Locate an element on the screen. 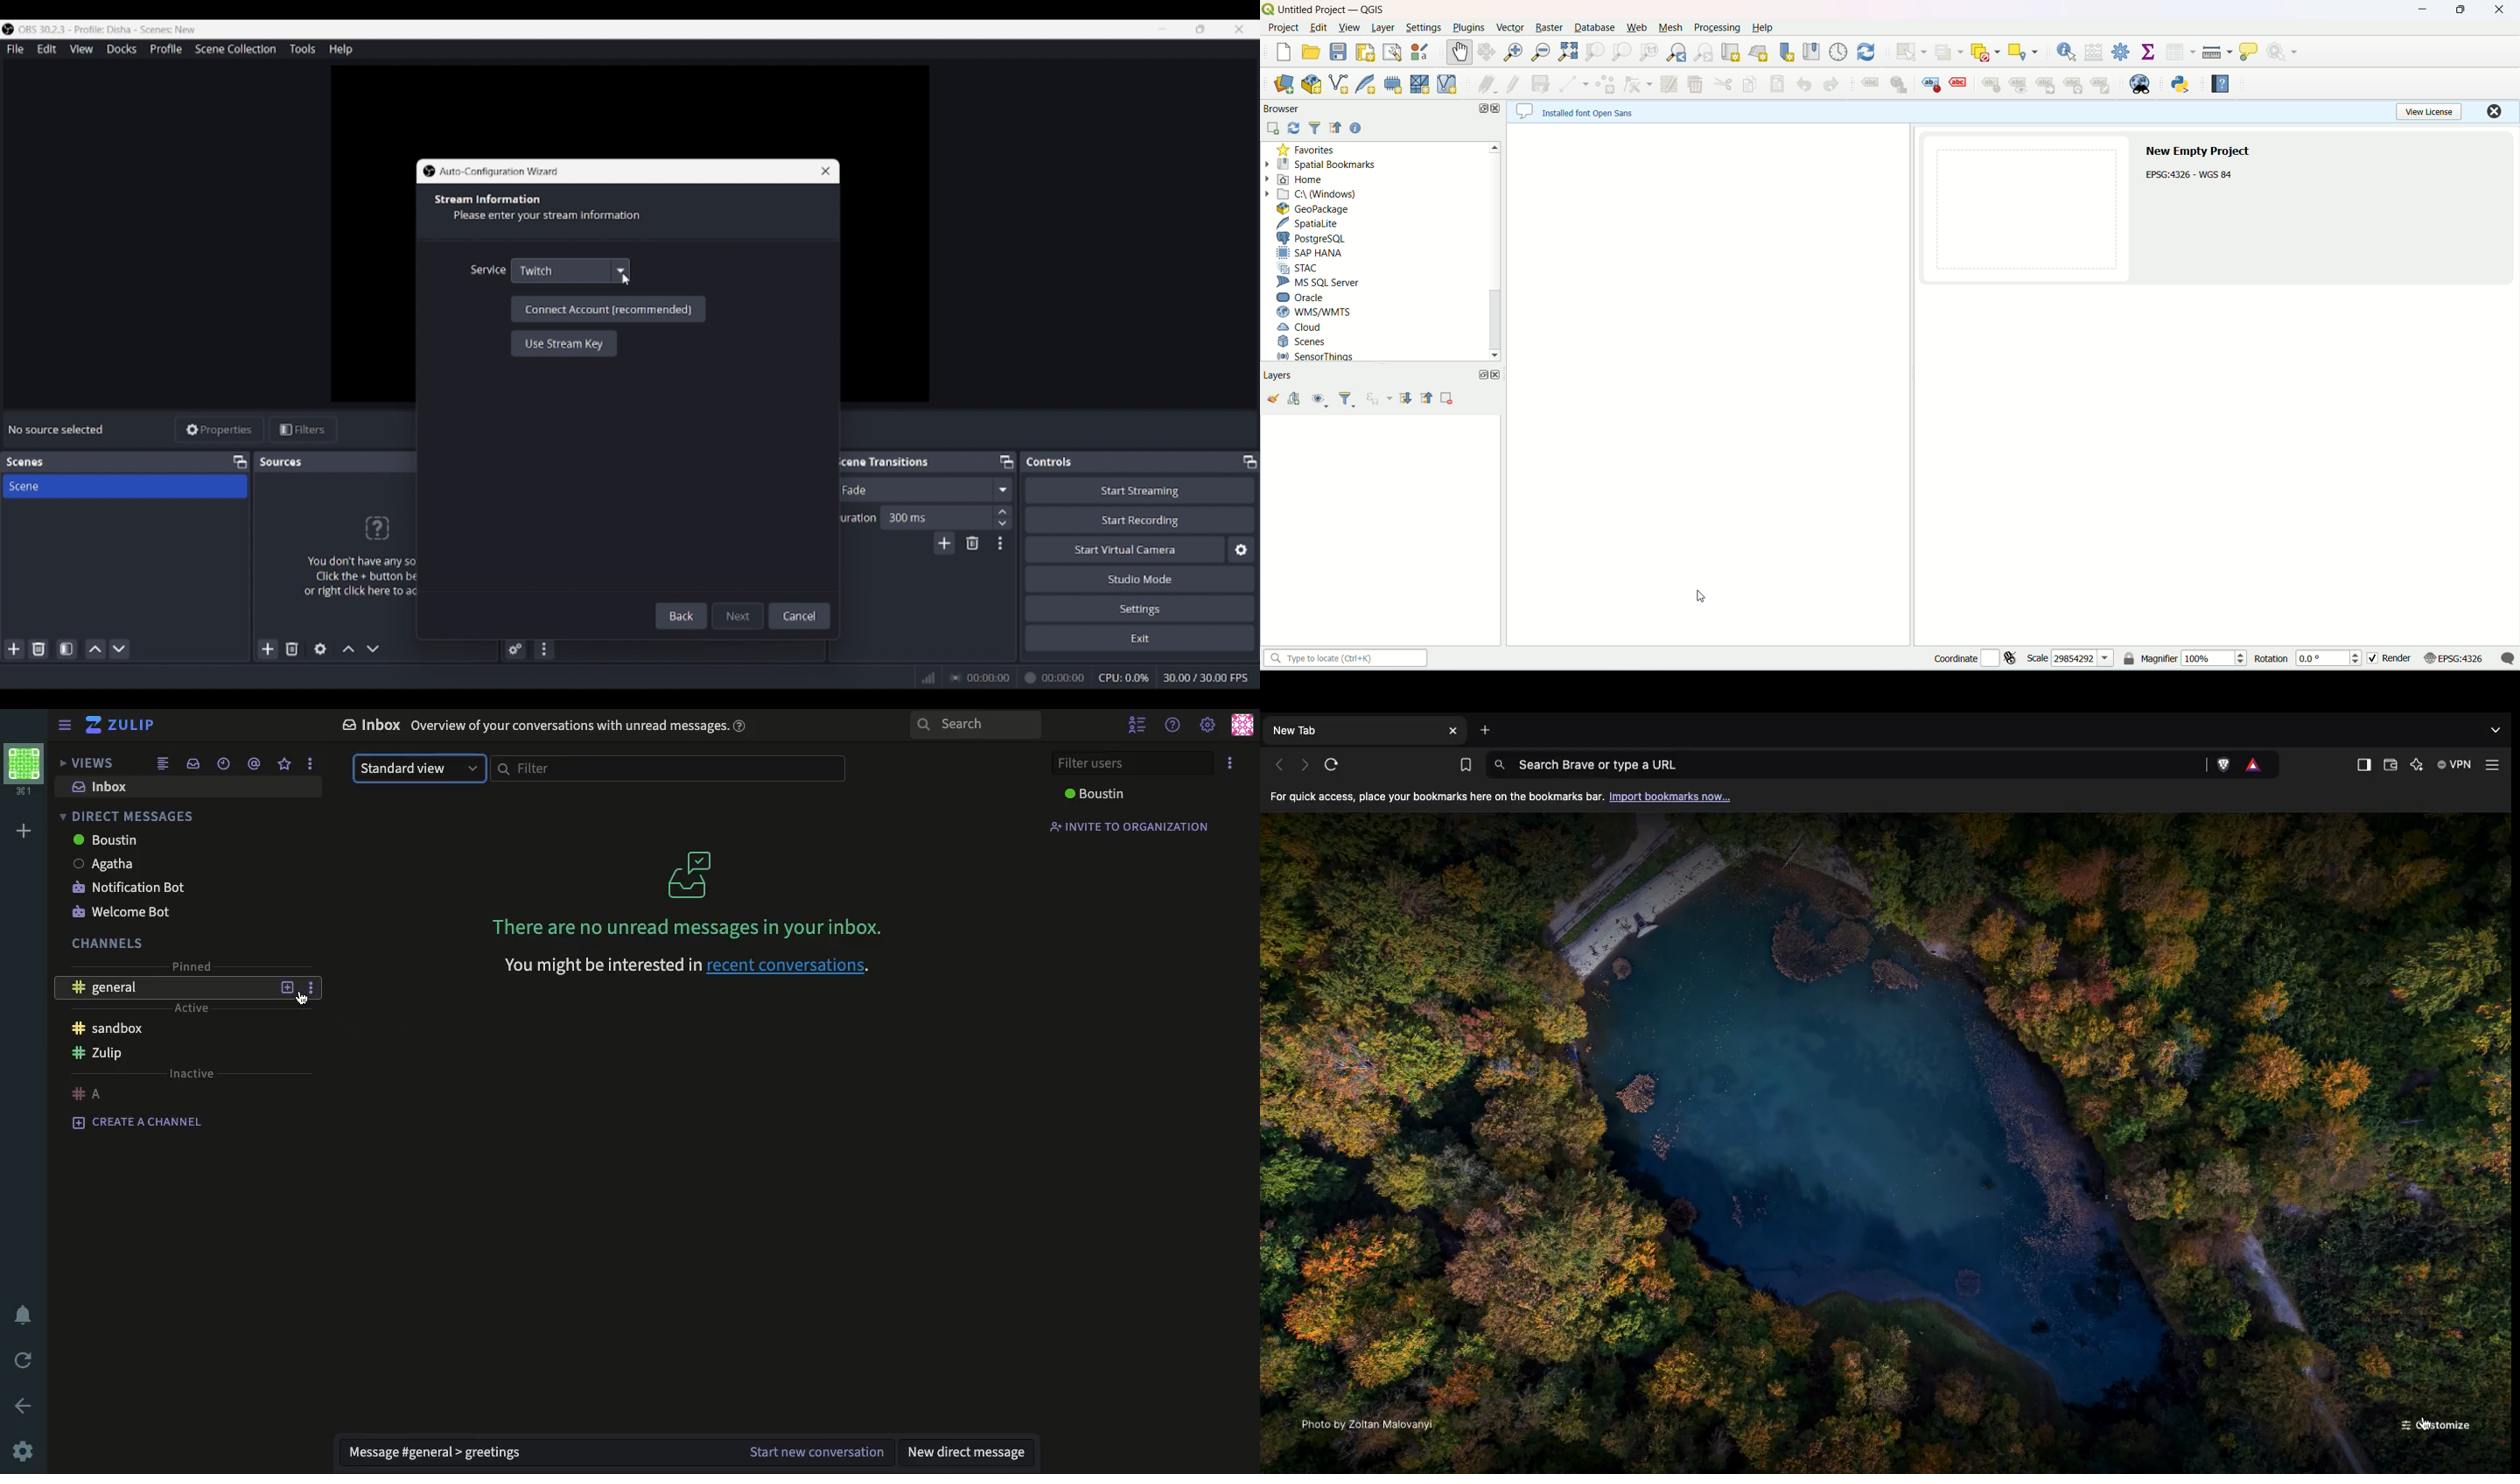 This screenshot has height=1484, width=2520. Panel title is located at coordinates (1049, 462).